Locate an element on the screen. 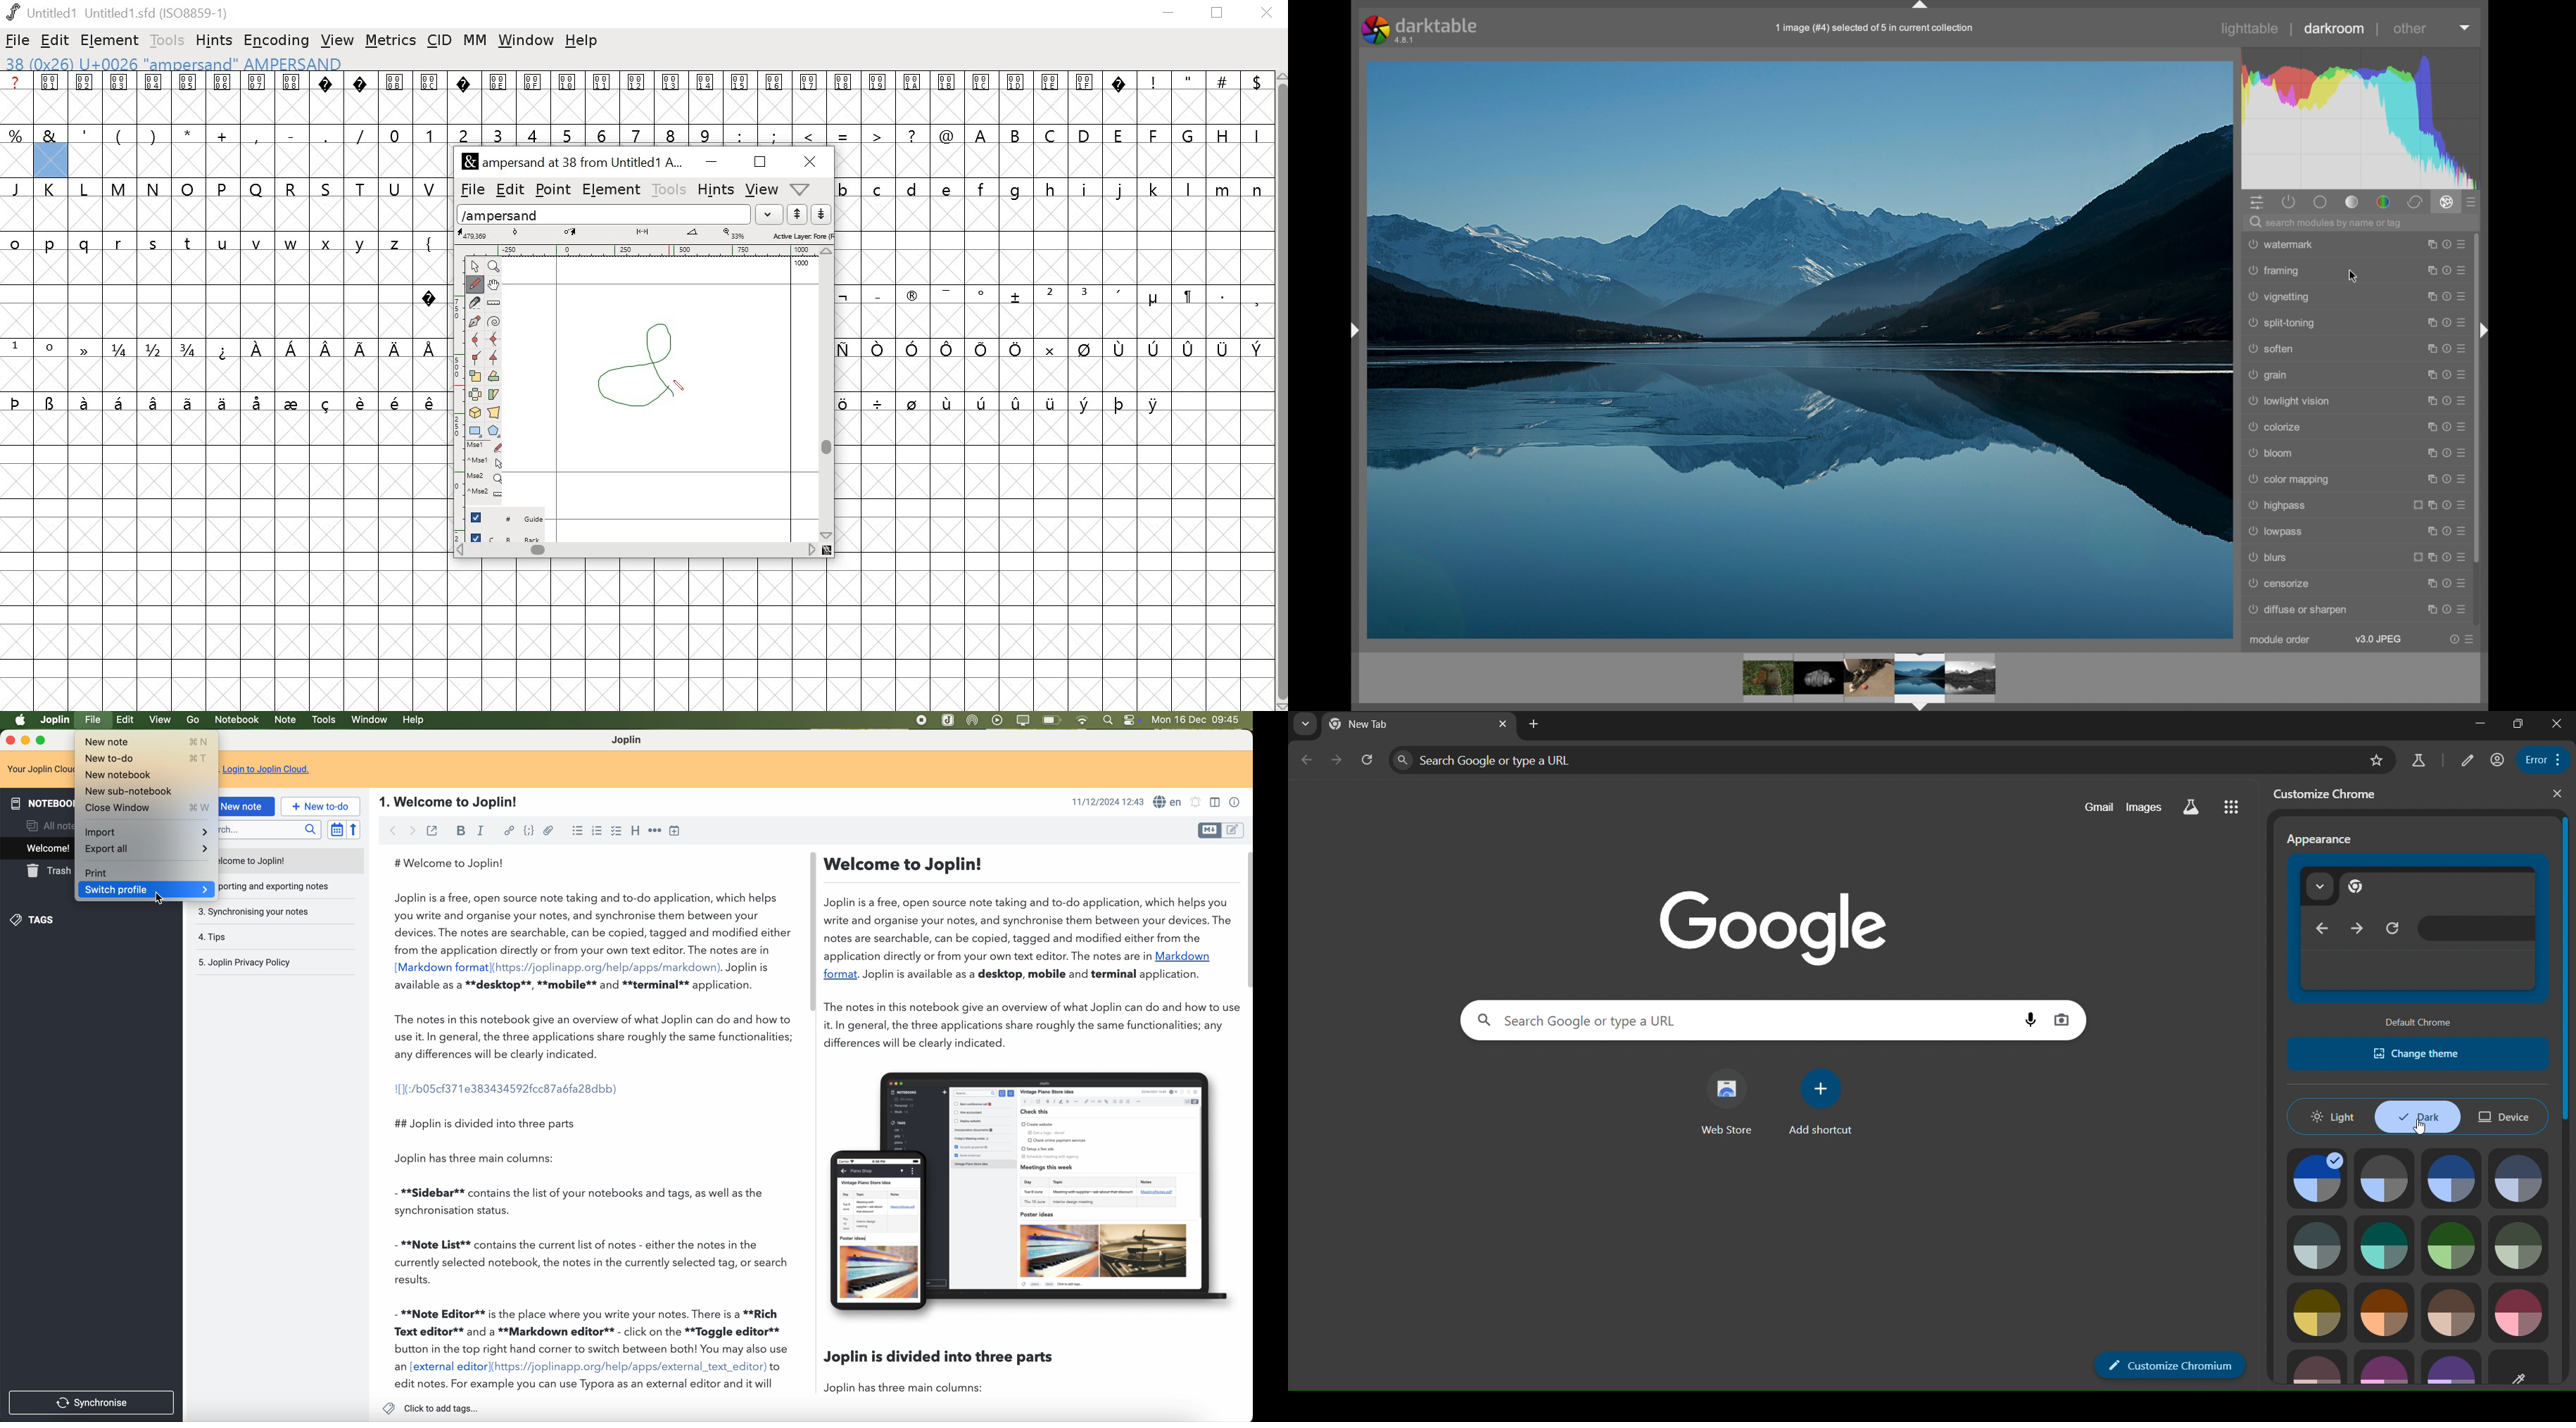  bloom is located at coordinates (2271, 454).